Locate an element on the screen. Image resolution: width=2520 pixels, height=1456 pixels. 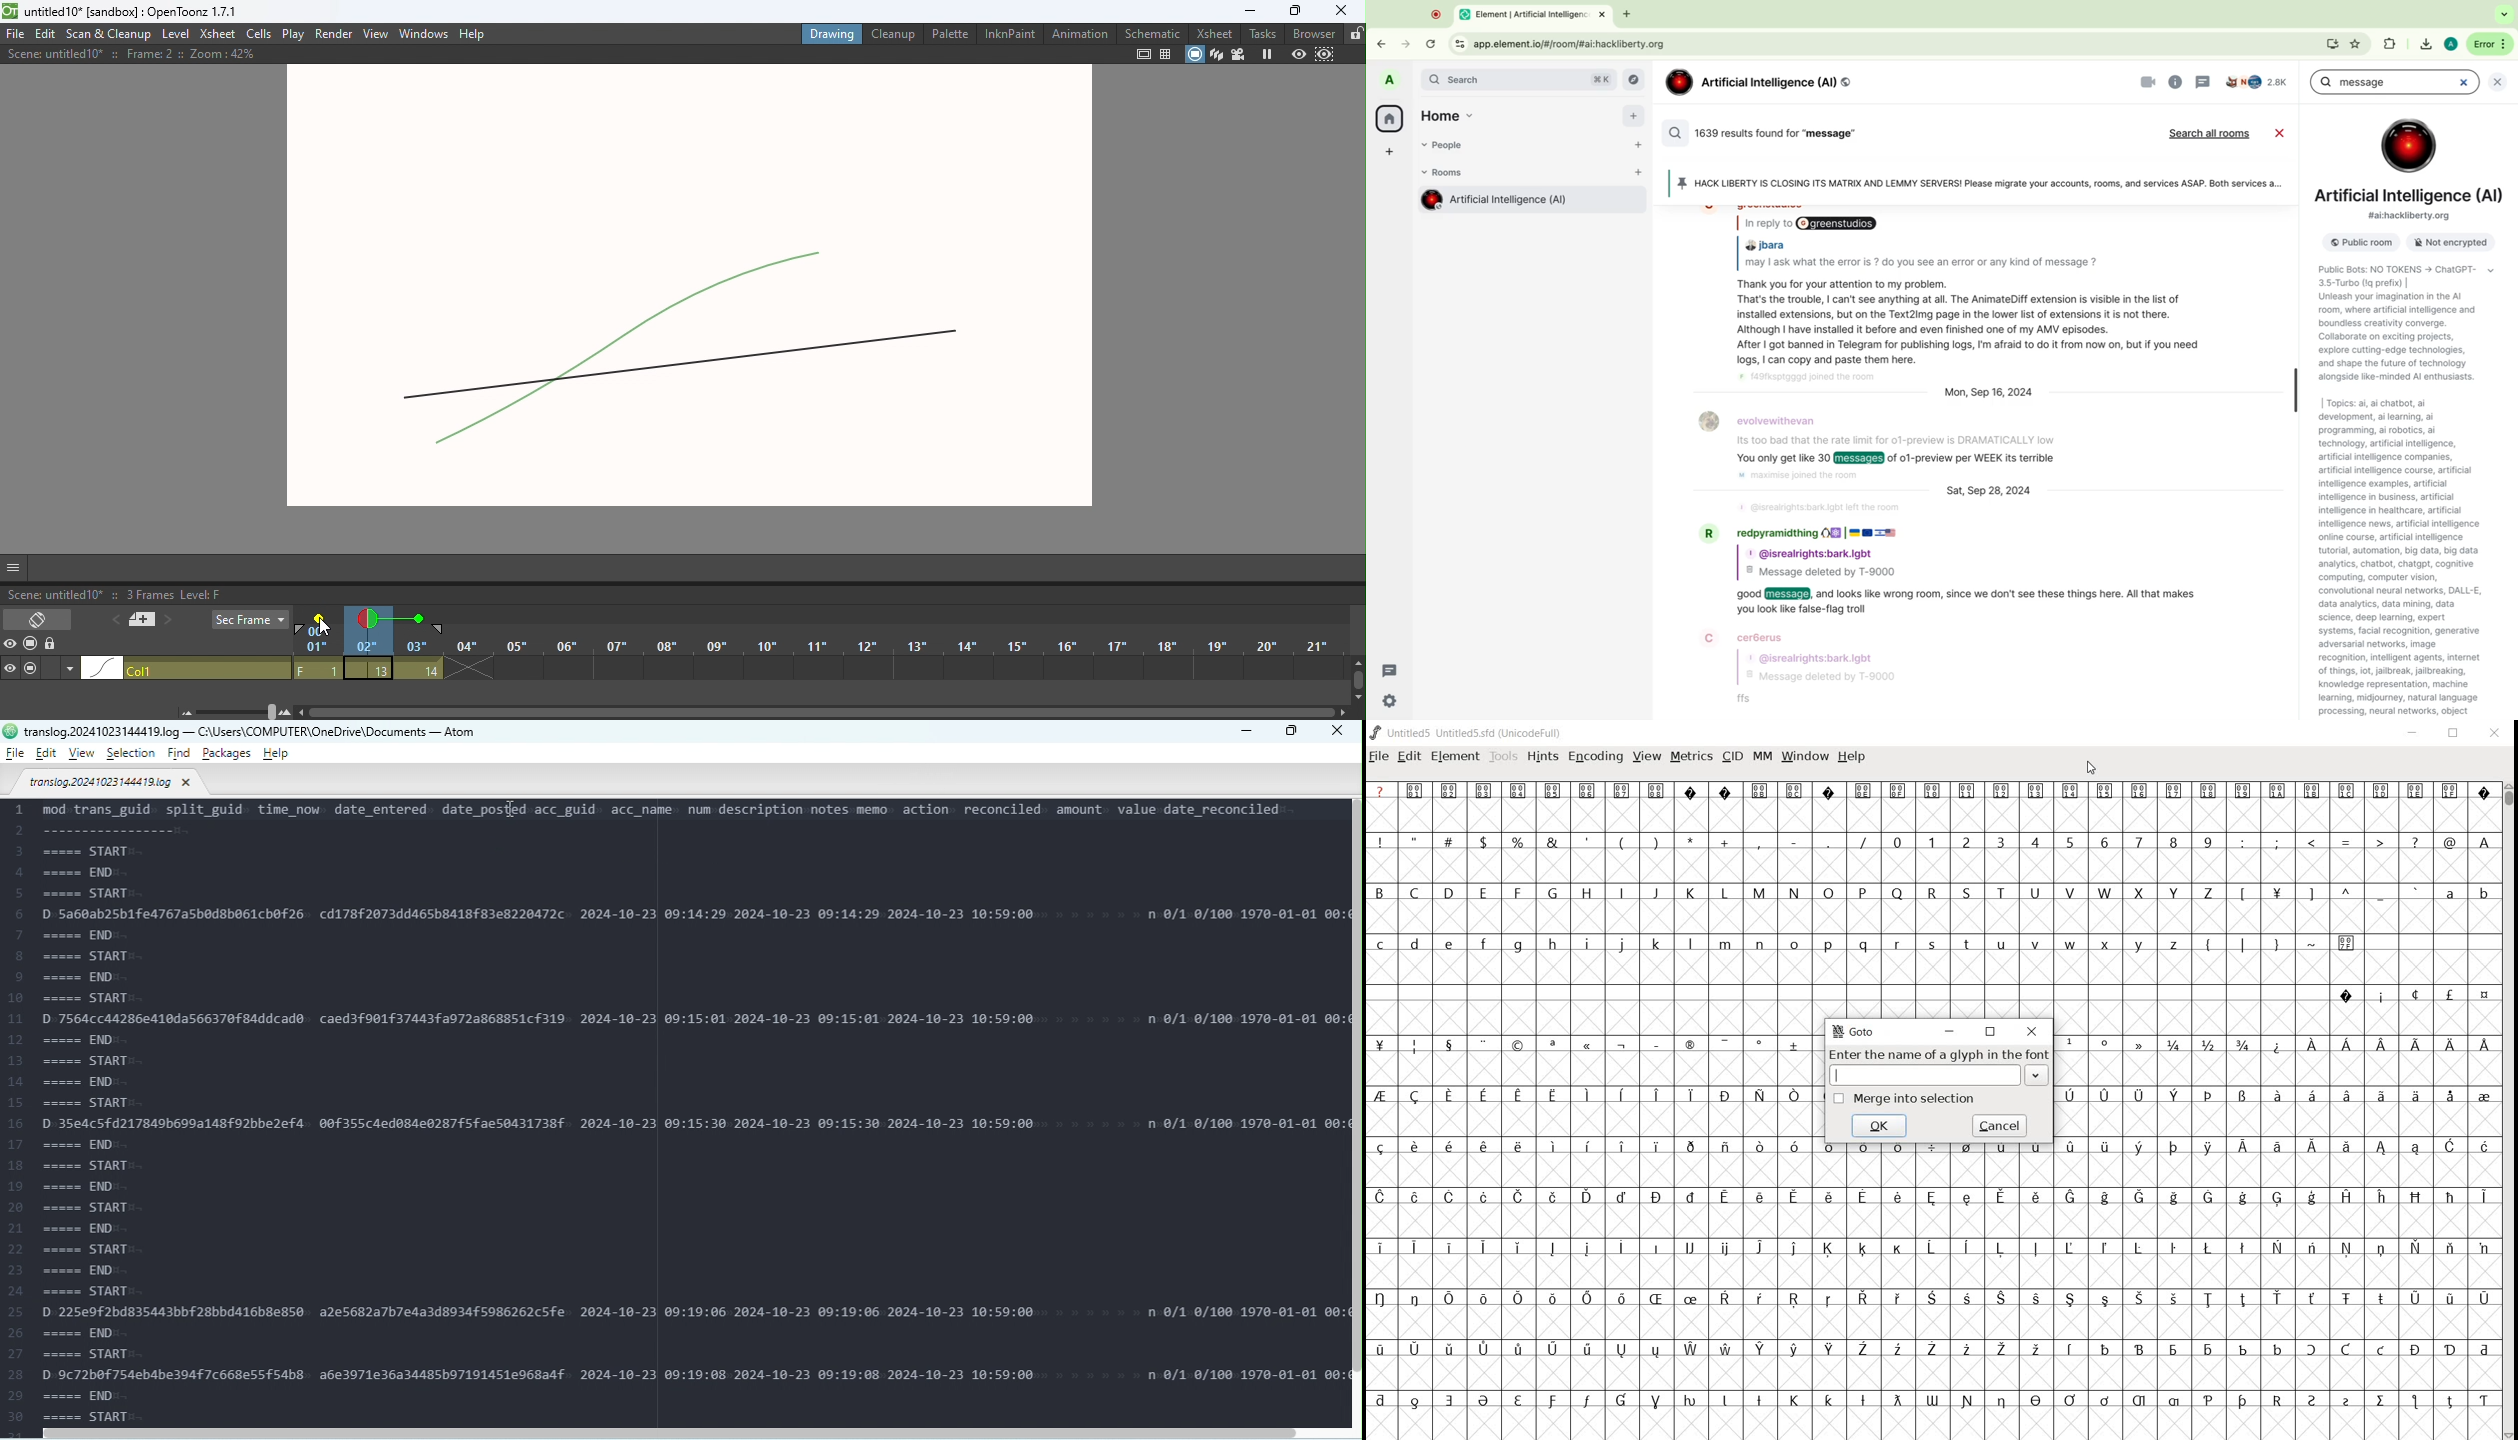
Symbol is located at coordinates (1827, 790).